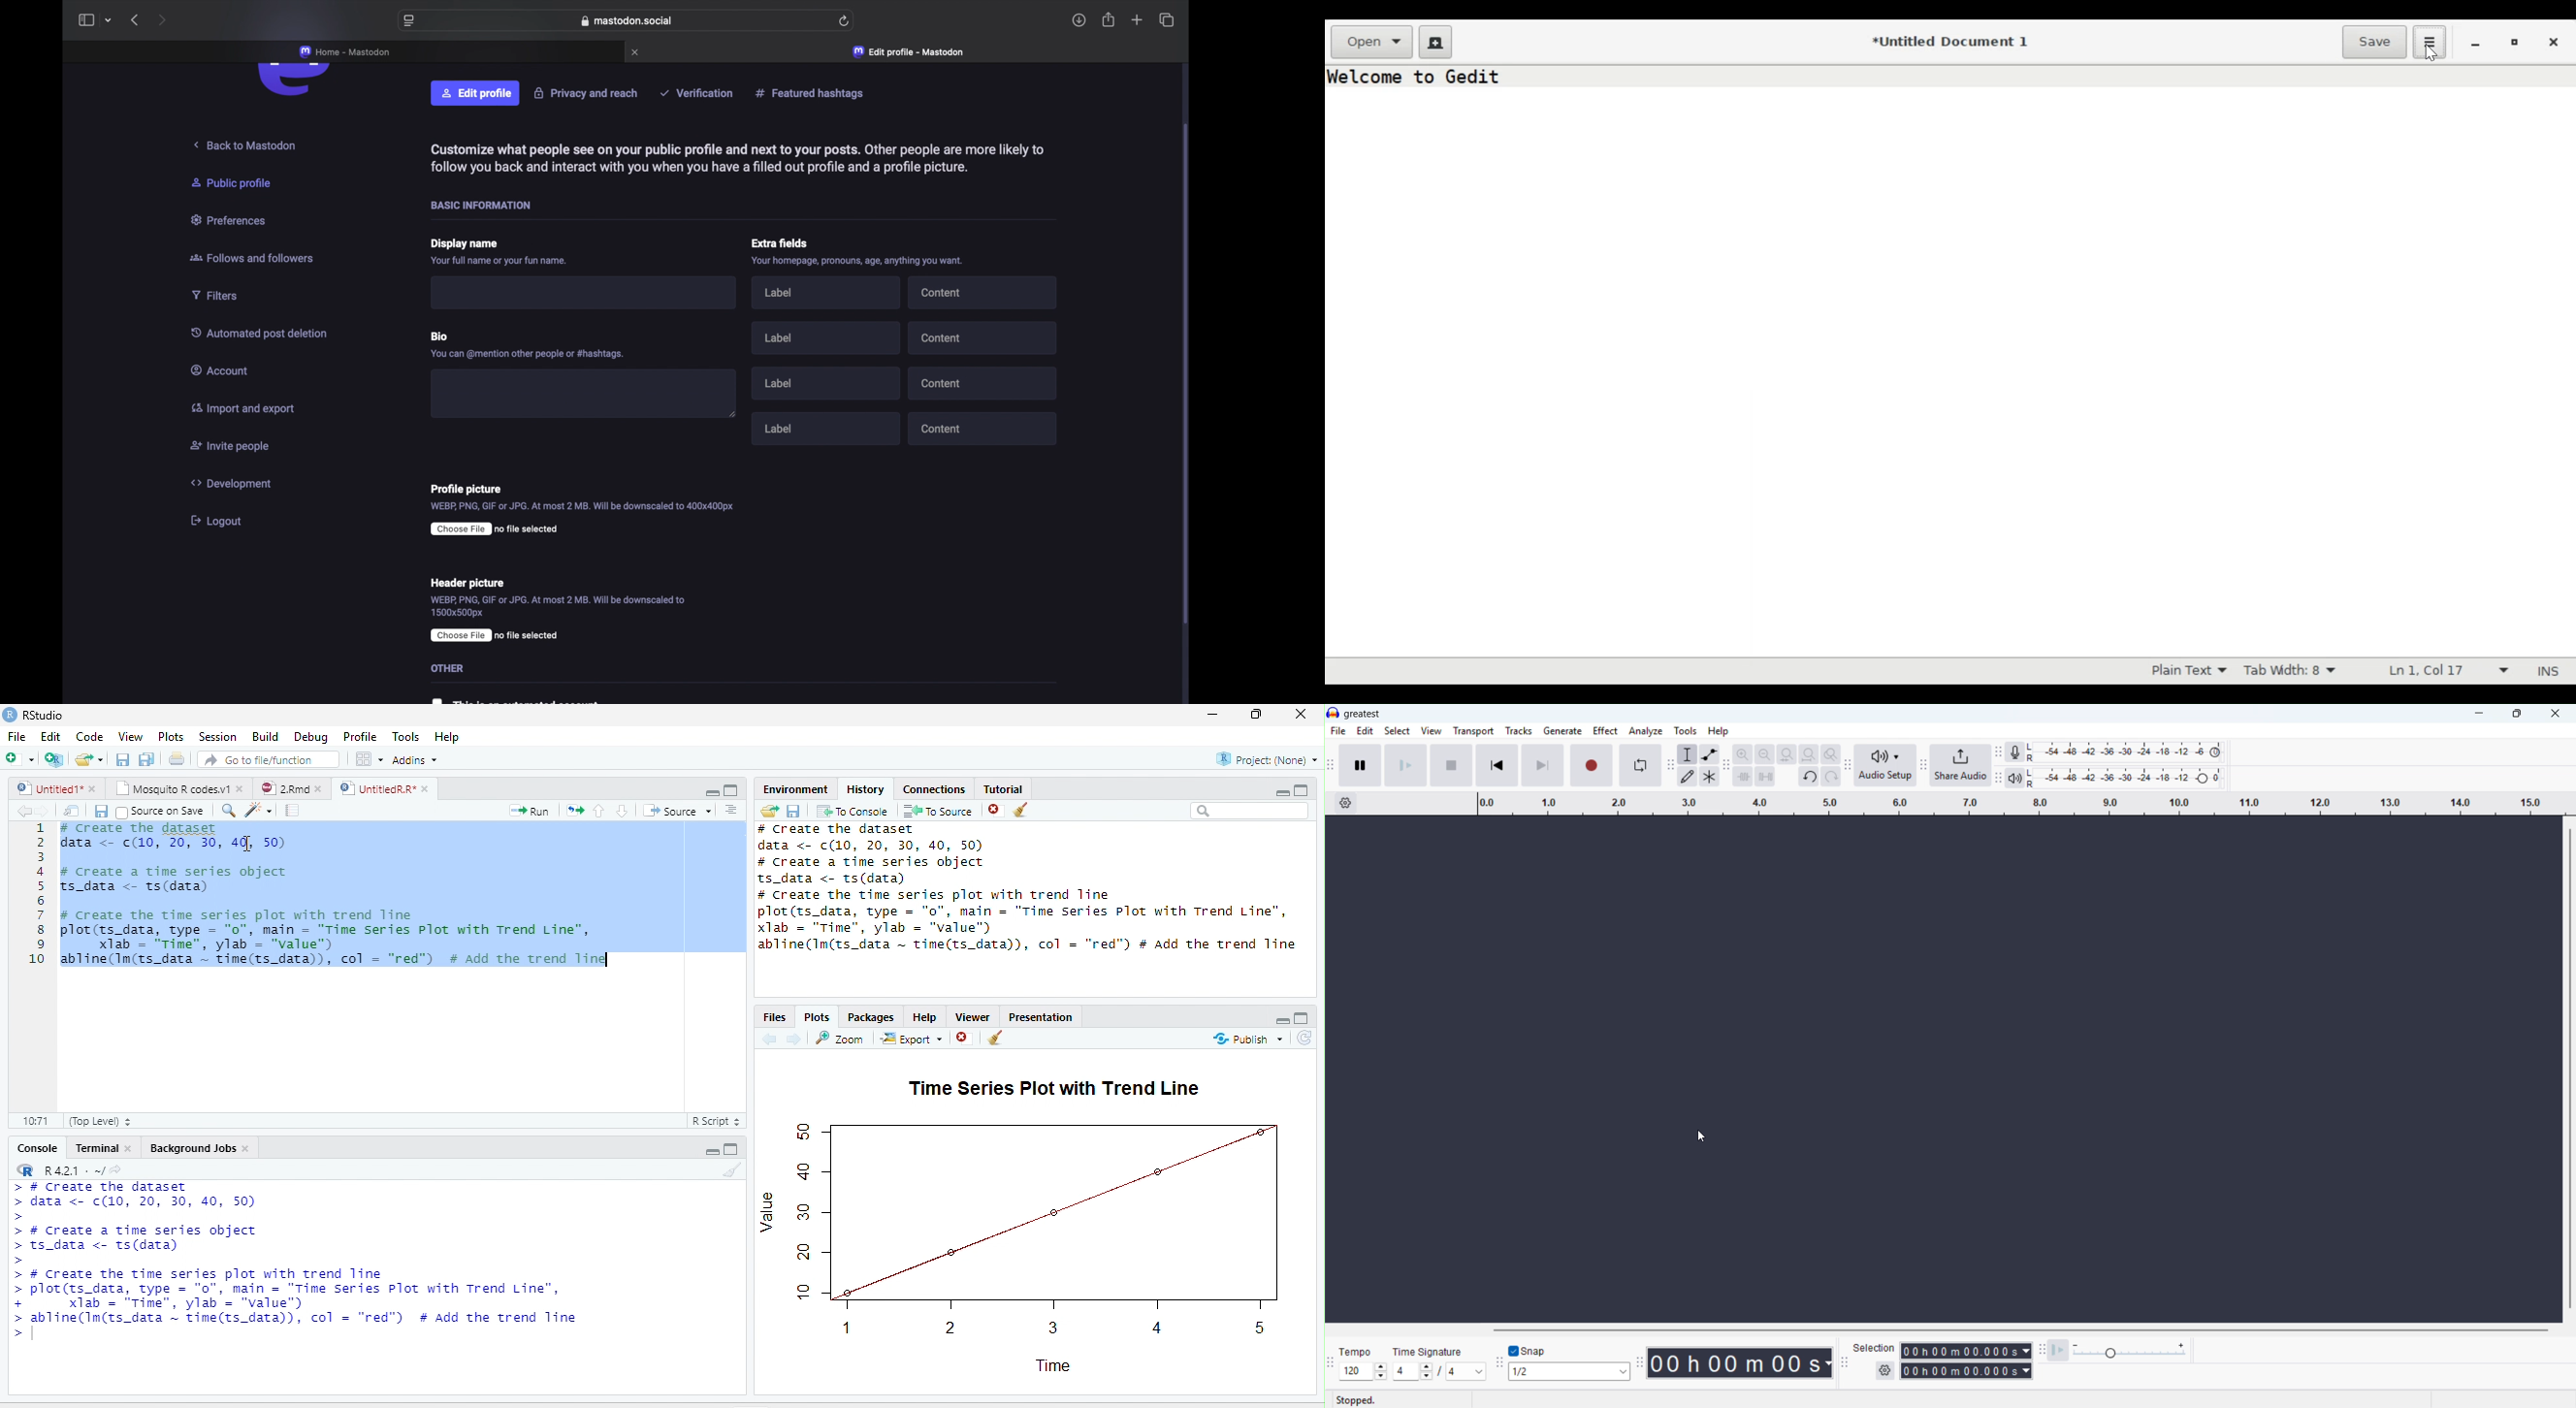 The height and width of the screenshot is (1428, 2576). What do you see at coordinates (2449, 670) in the screenshot?
I see `Line & Column Preference` at bounding box center [2449, 670].